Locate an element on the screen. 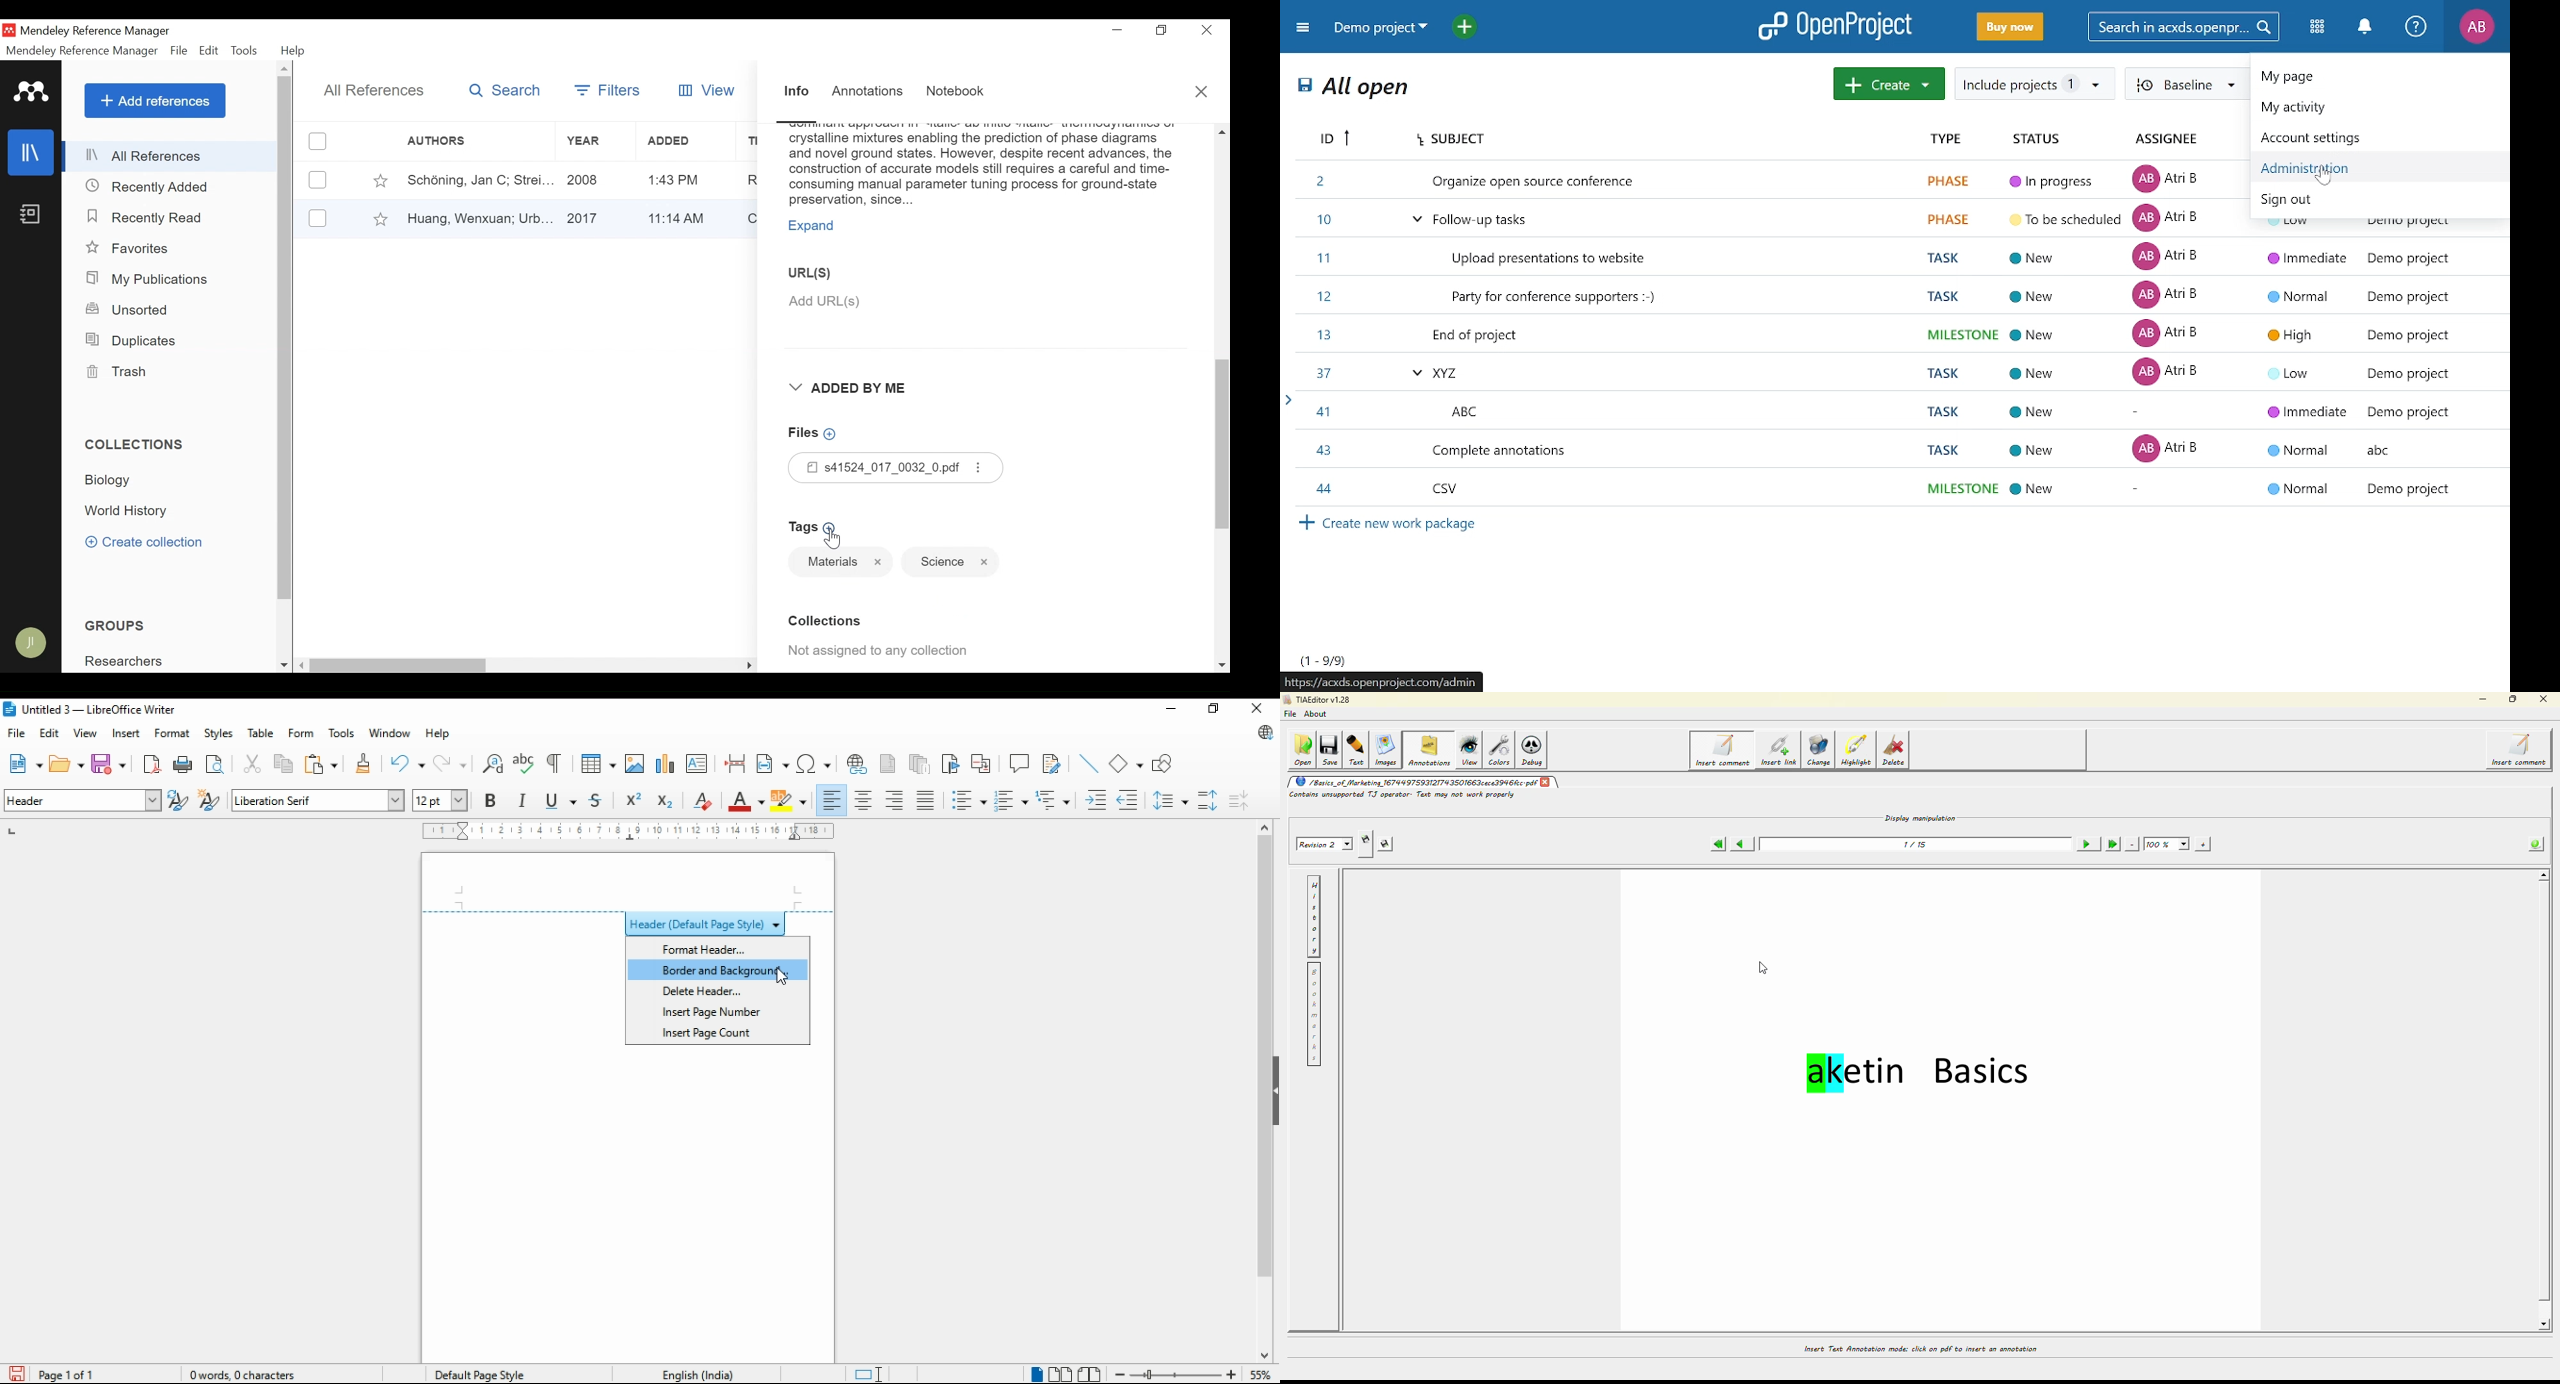  insert footnote is located at coordinates (889, 762).